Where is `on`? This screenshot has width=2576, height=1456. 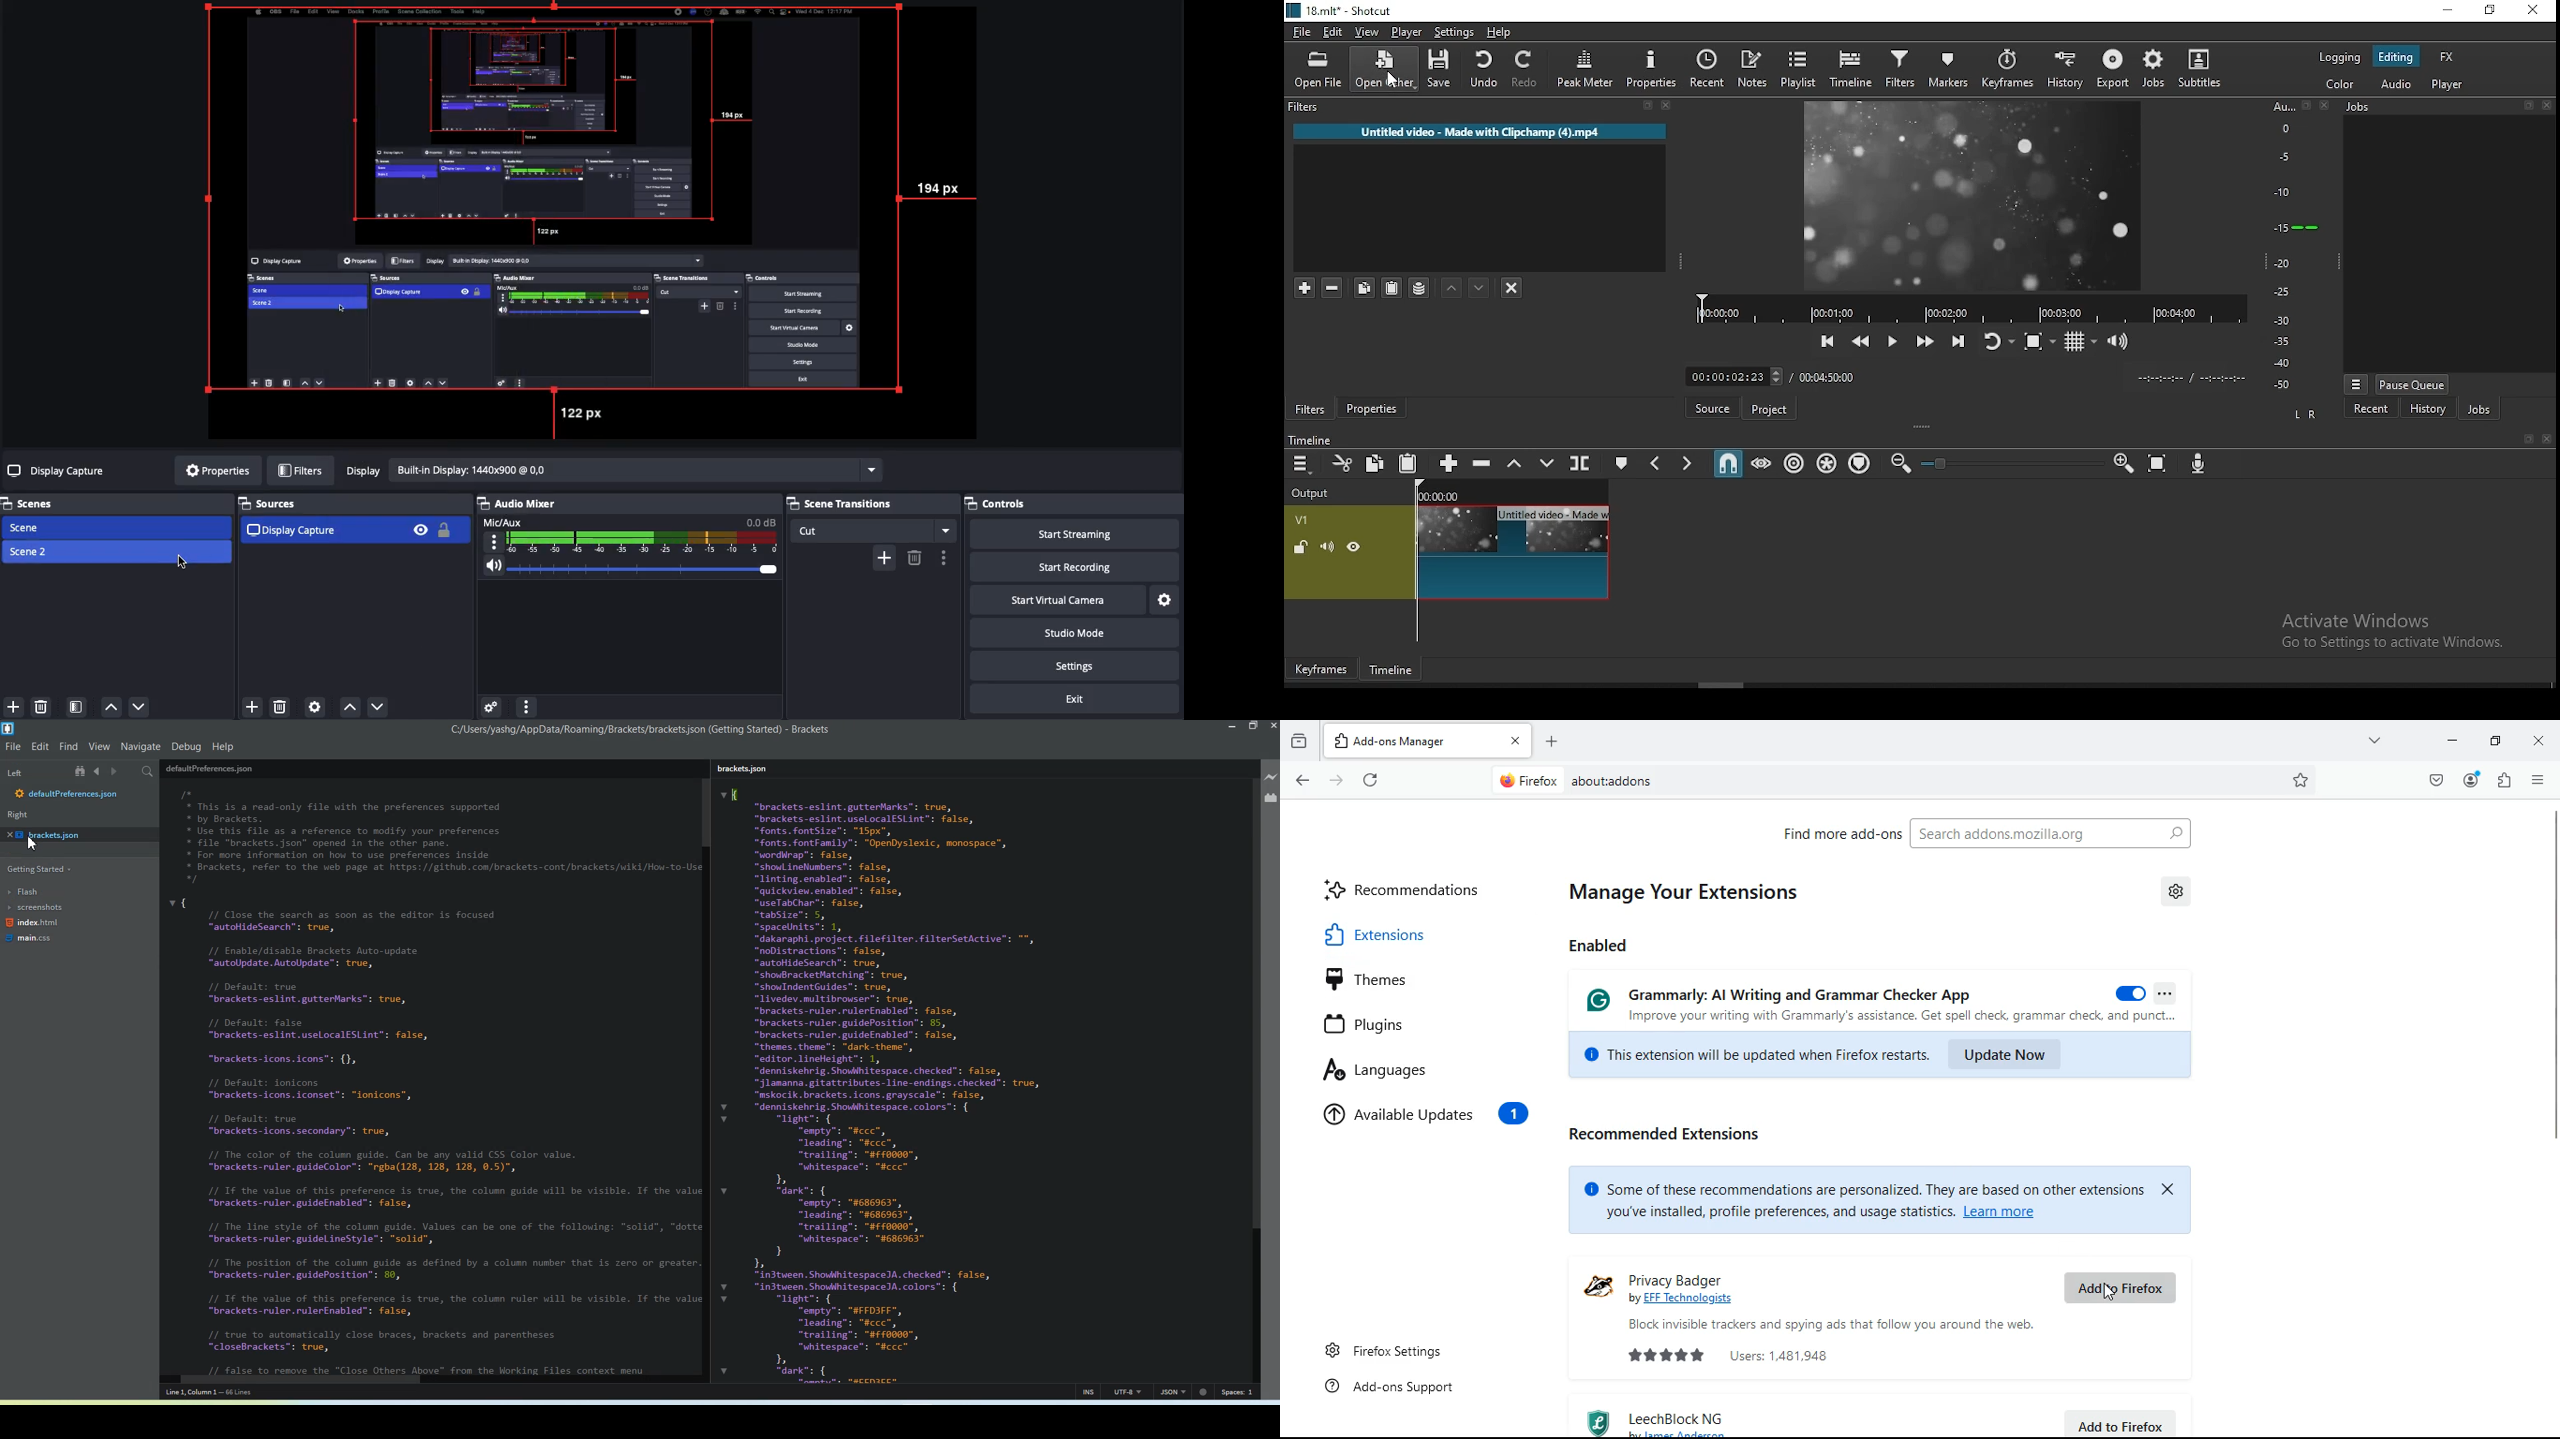
on is located at coordinates (2131, 994).